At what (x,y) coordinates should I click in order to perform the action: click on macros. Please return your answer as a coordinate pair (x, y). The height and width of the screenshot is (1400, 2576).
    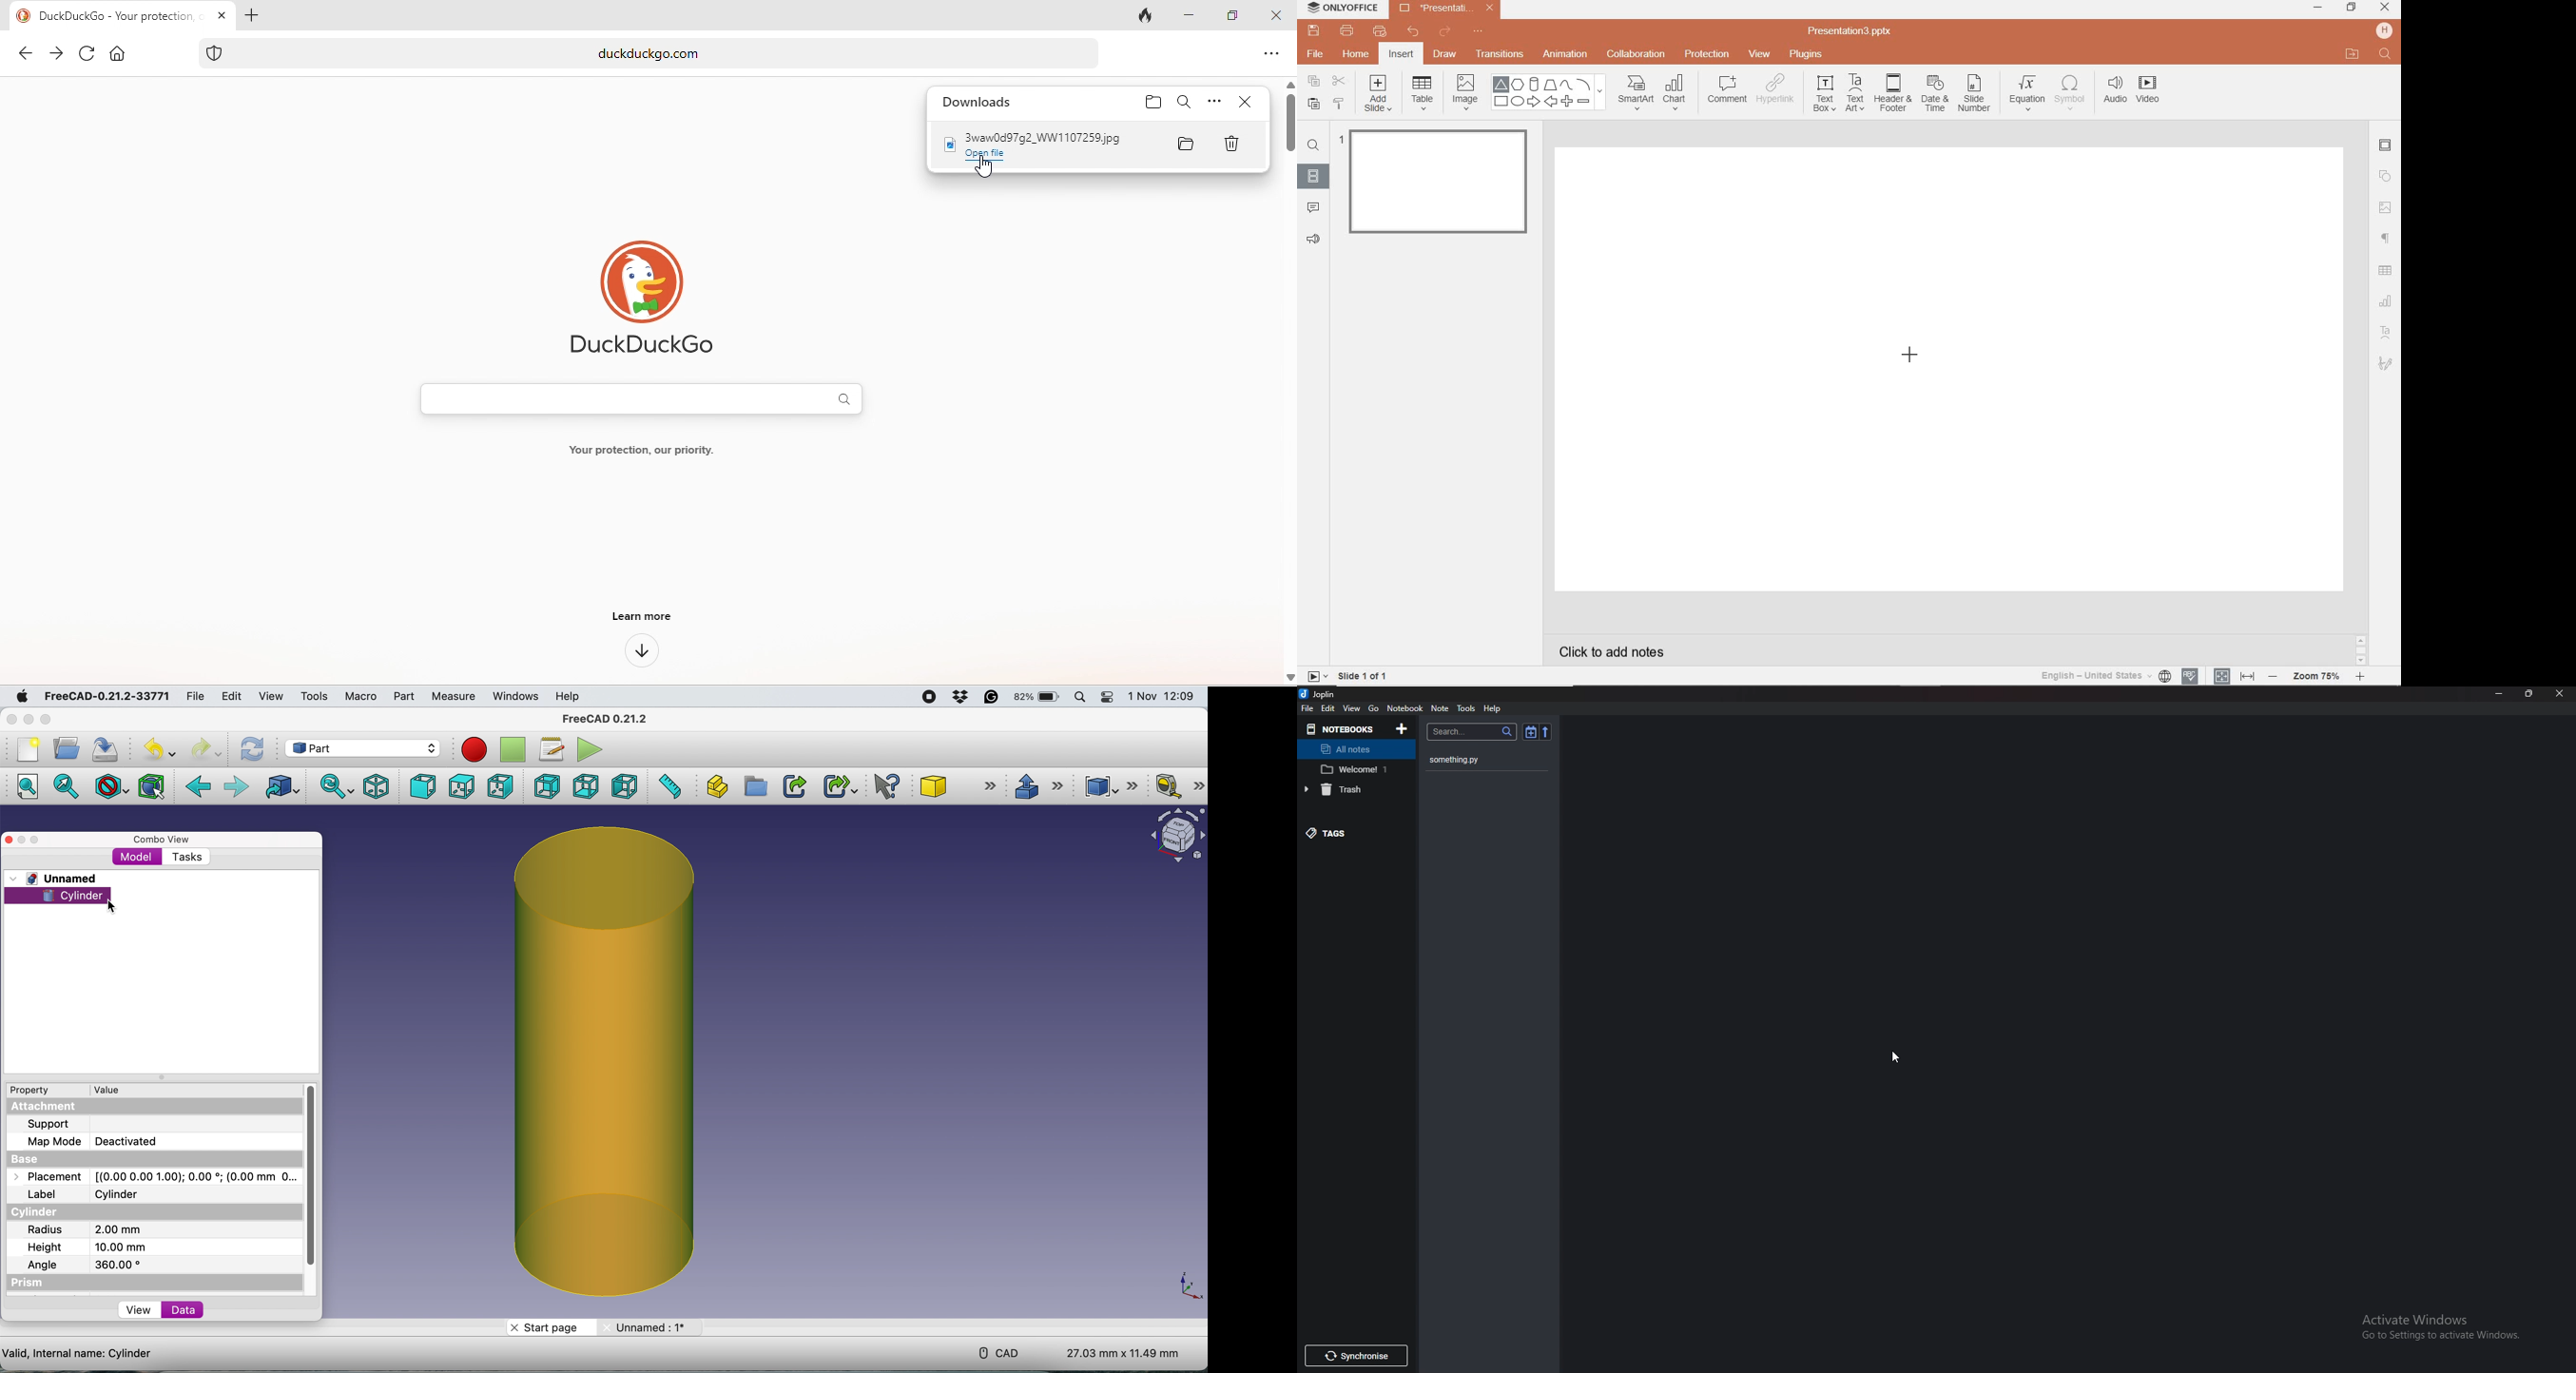
    Looking at the image, I should click on (551, 750).